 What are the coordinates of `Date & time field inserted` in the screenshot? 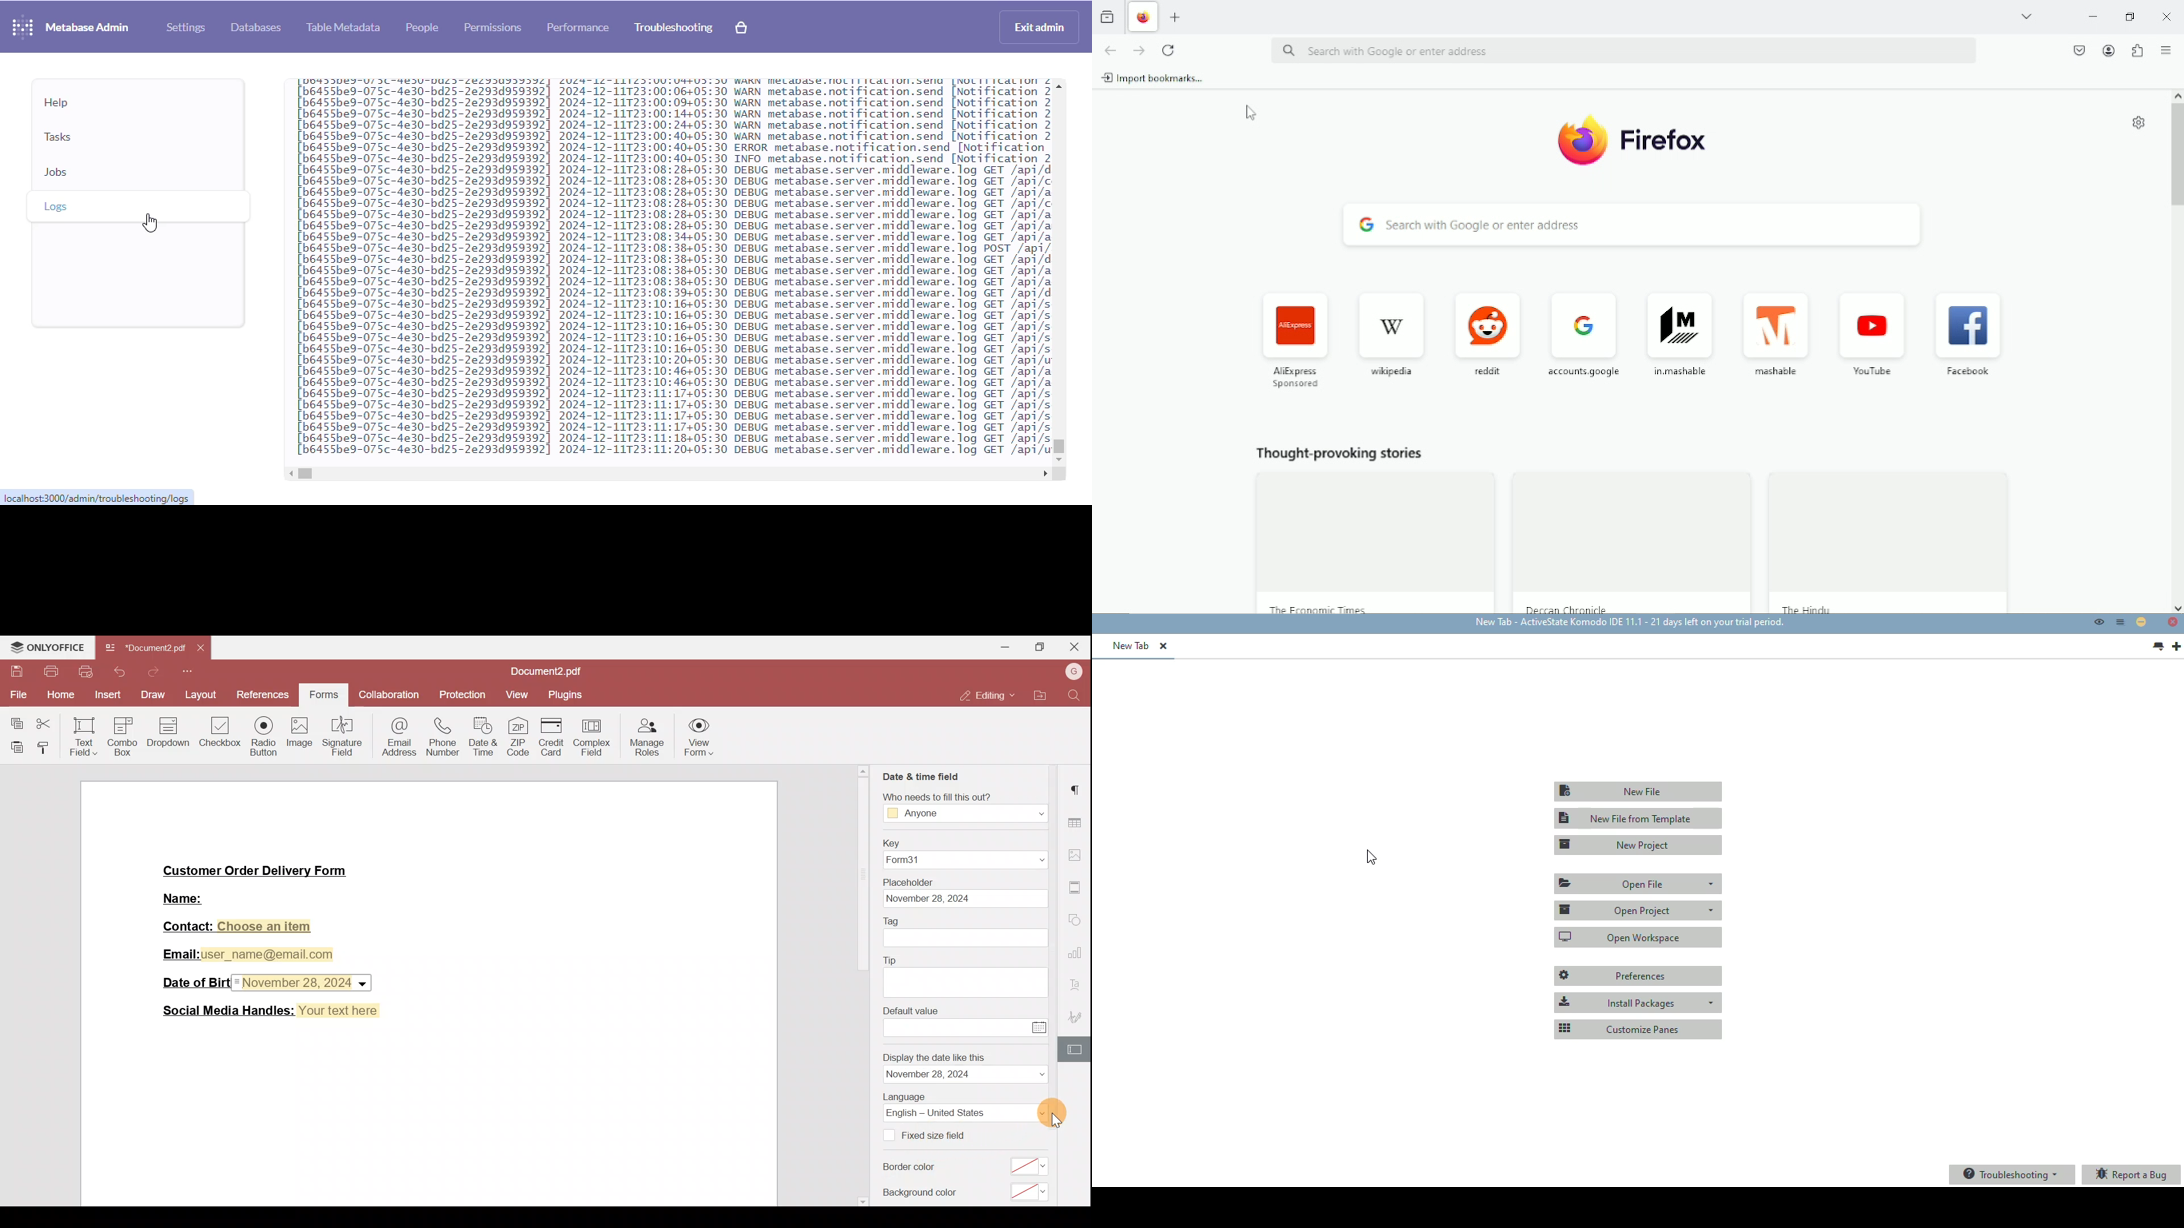 It's located at (305, 983).